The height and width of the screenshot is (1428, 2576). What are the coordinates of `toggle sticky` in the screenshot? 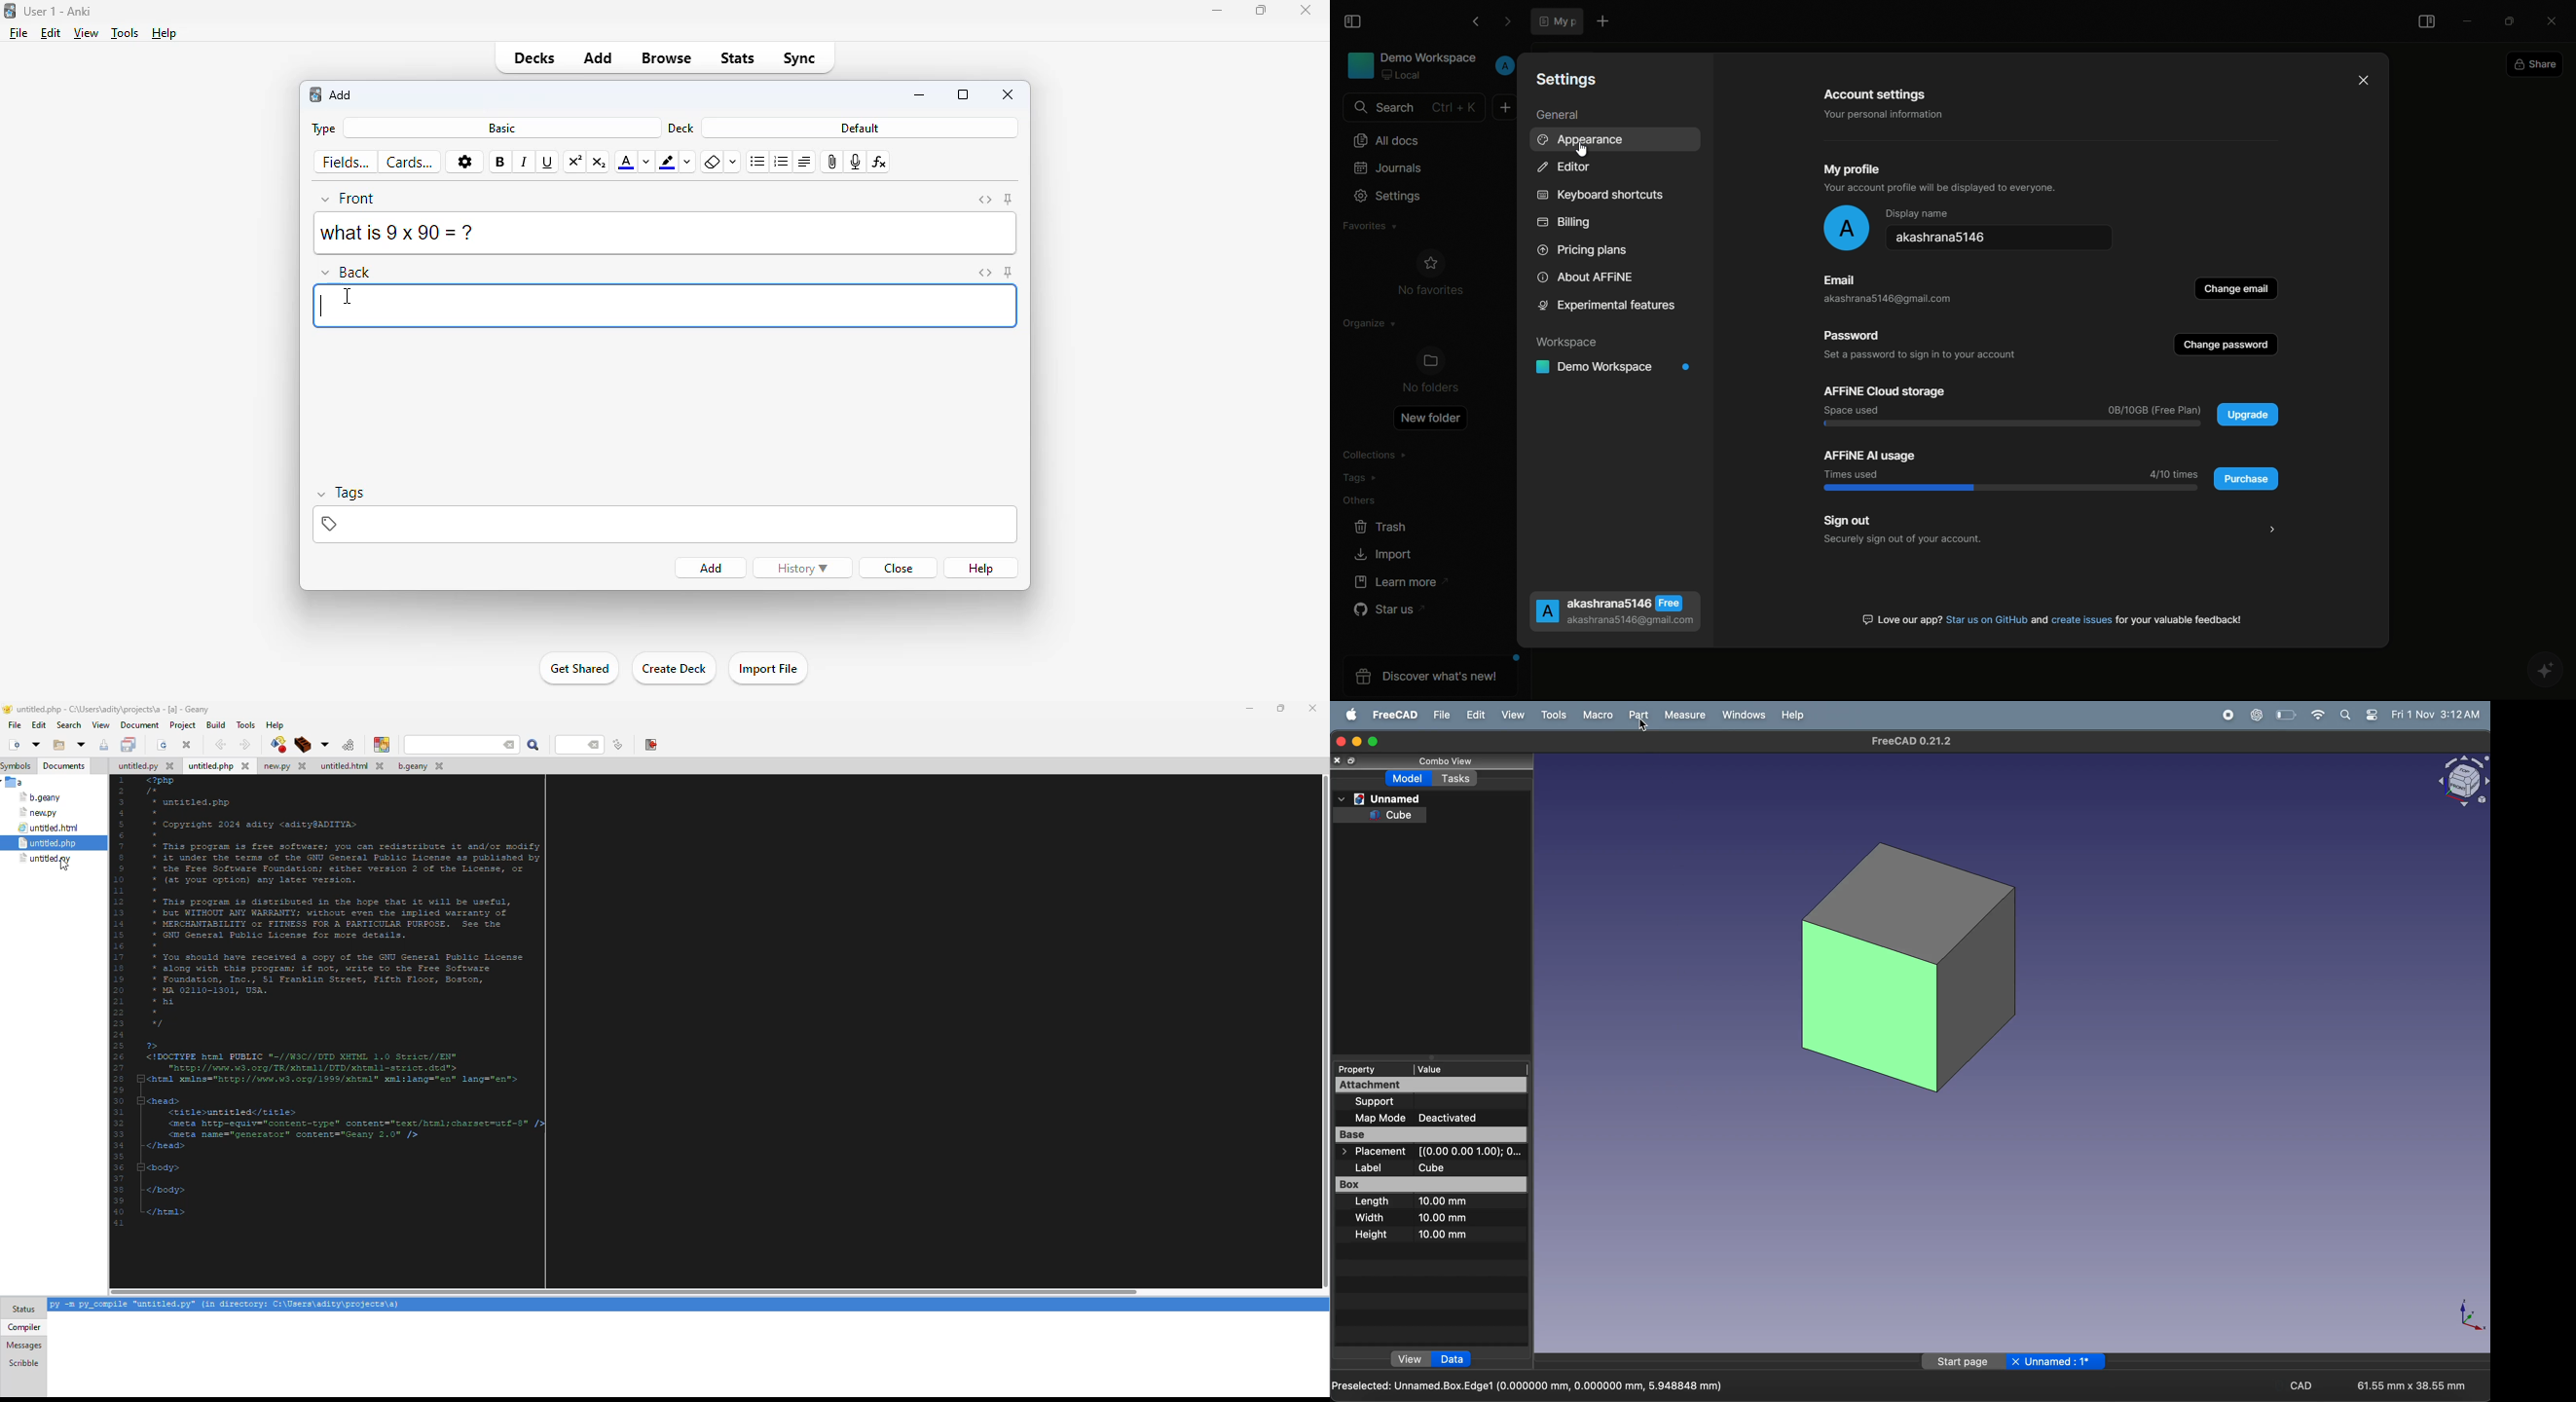 It's located at (1009, 273).